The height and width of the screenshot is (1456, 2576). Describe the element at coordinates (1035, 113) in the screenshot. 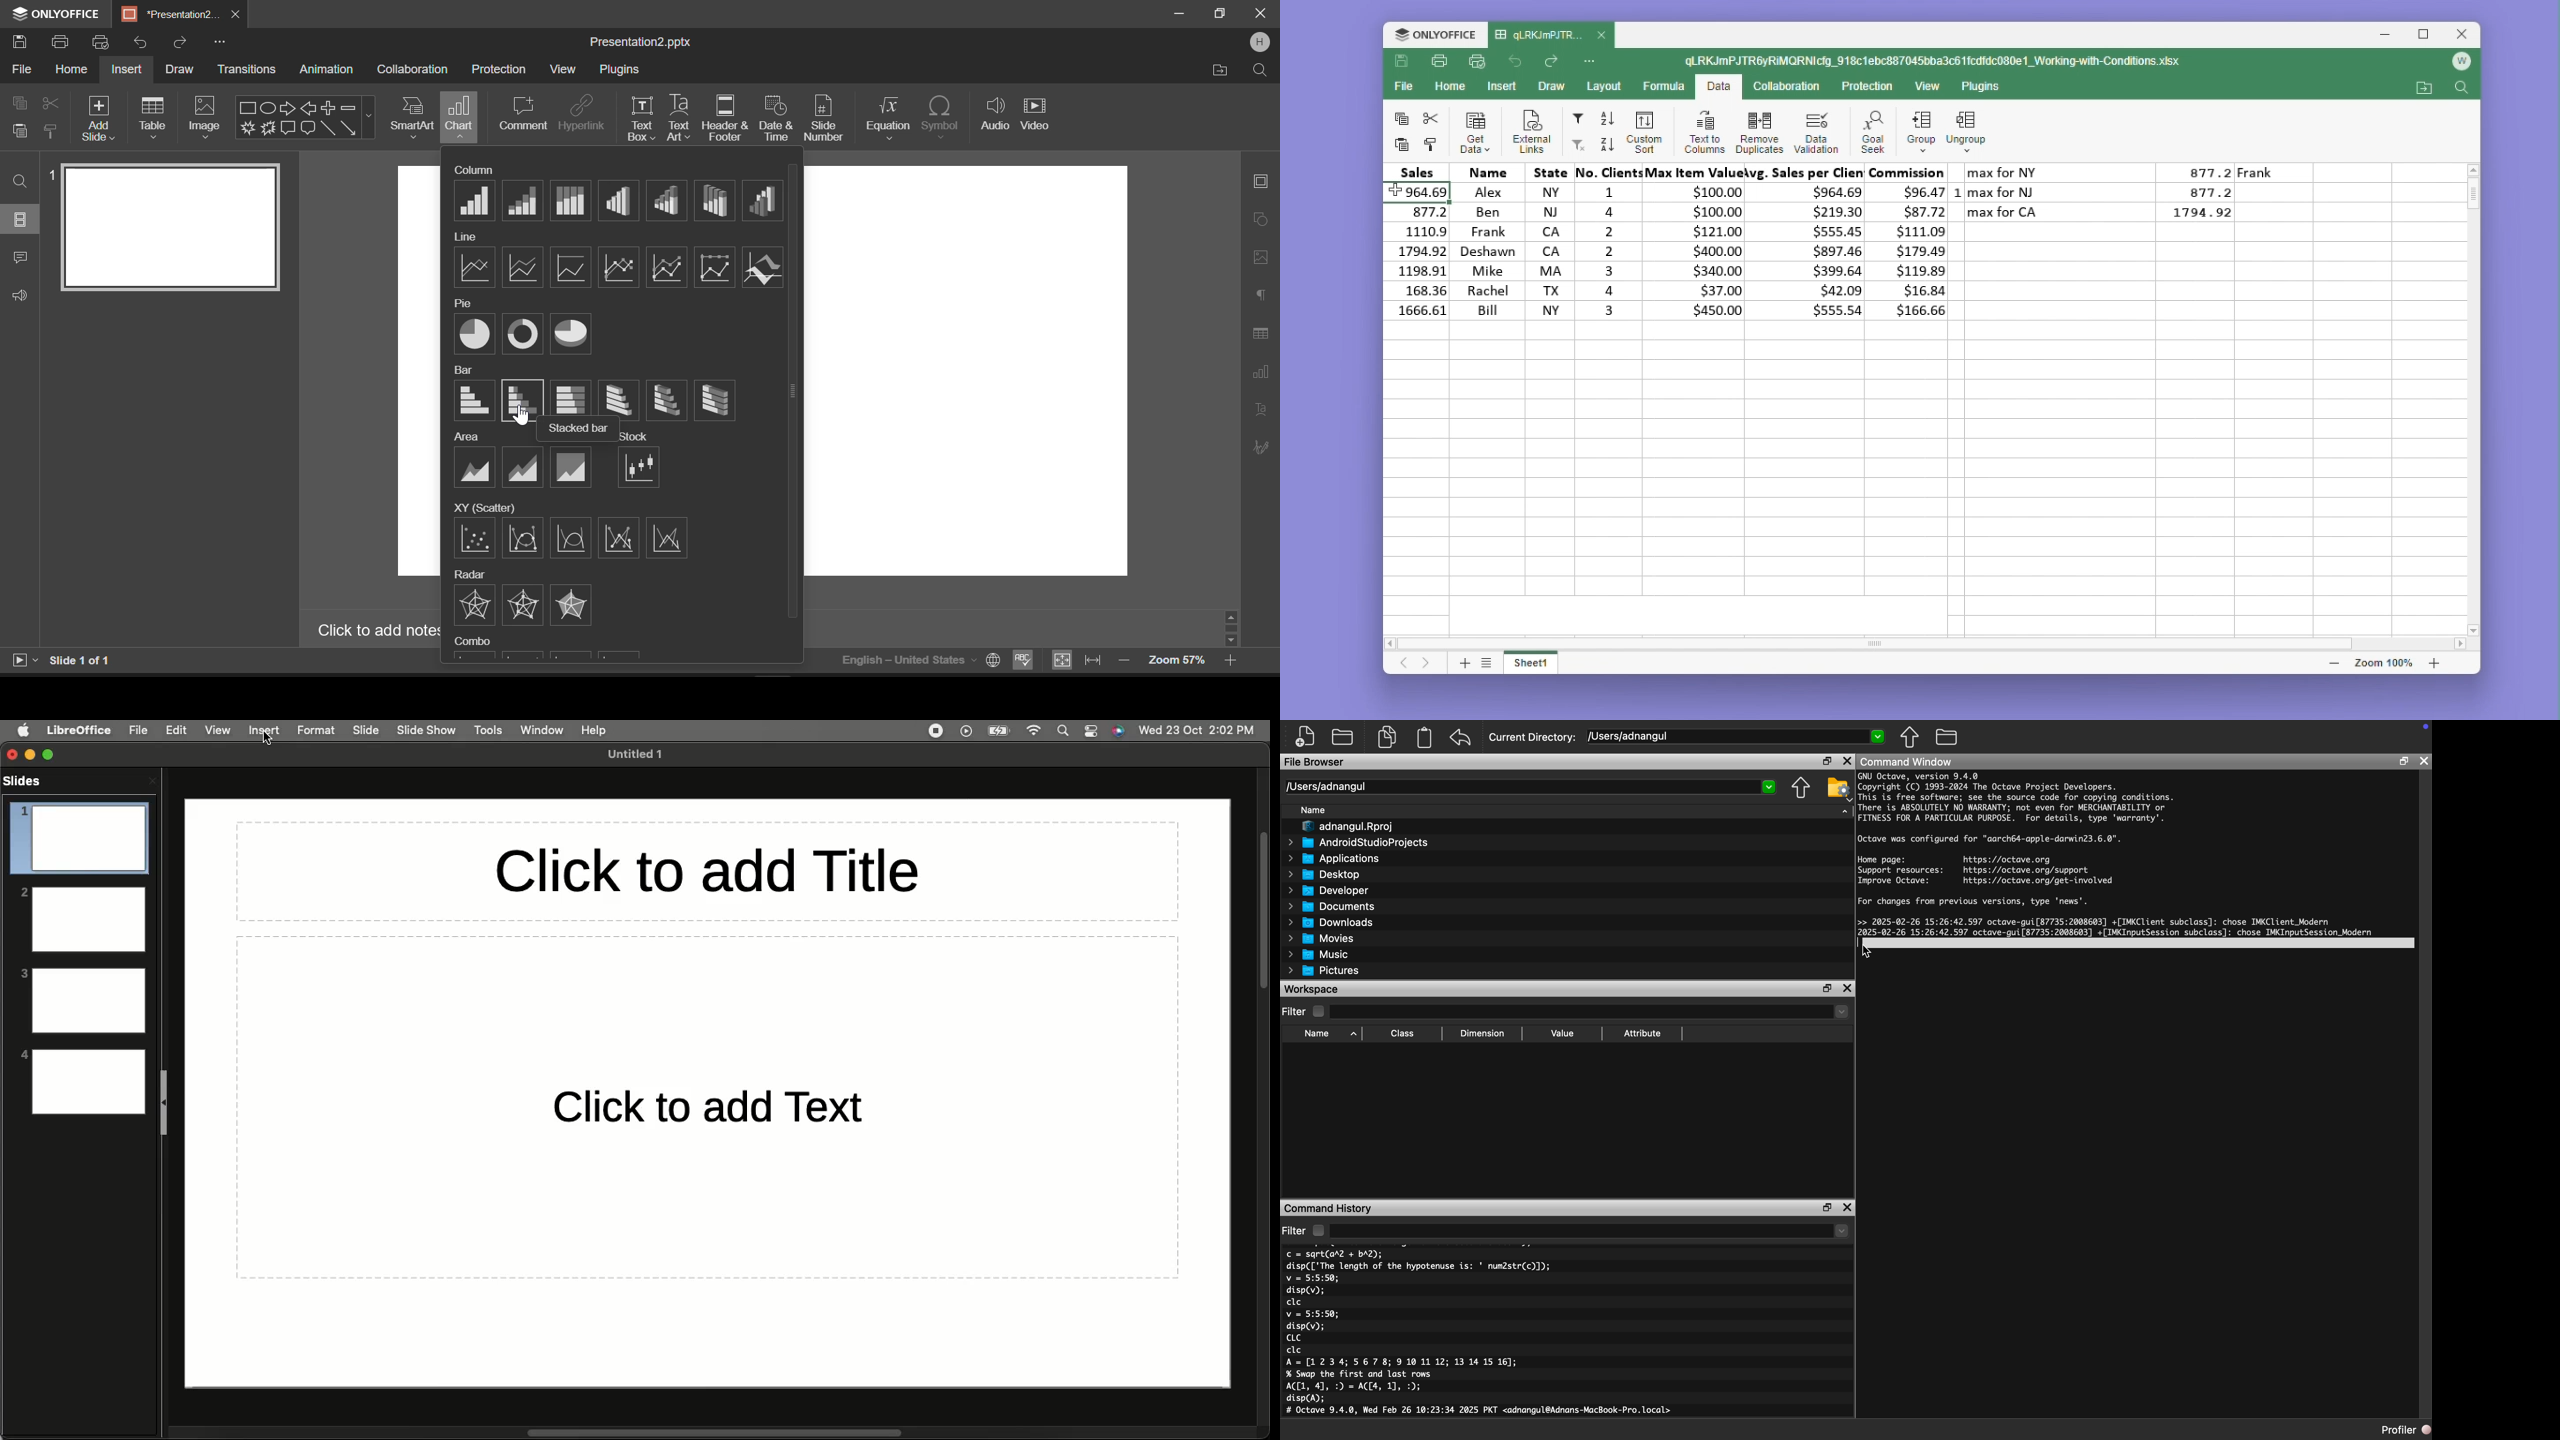

I see `Video` at that location.